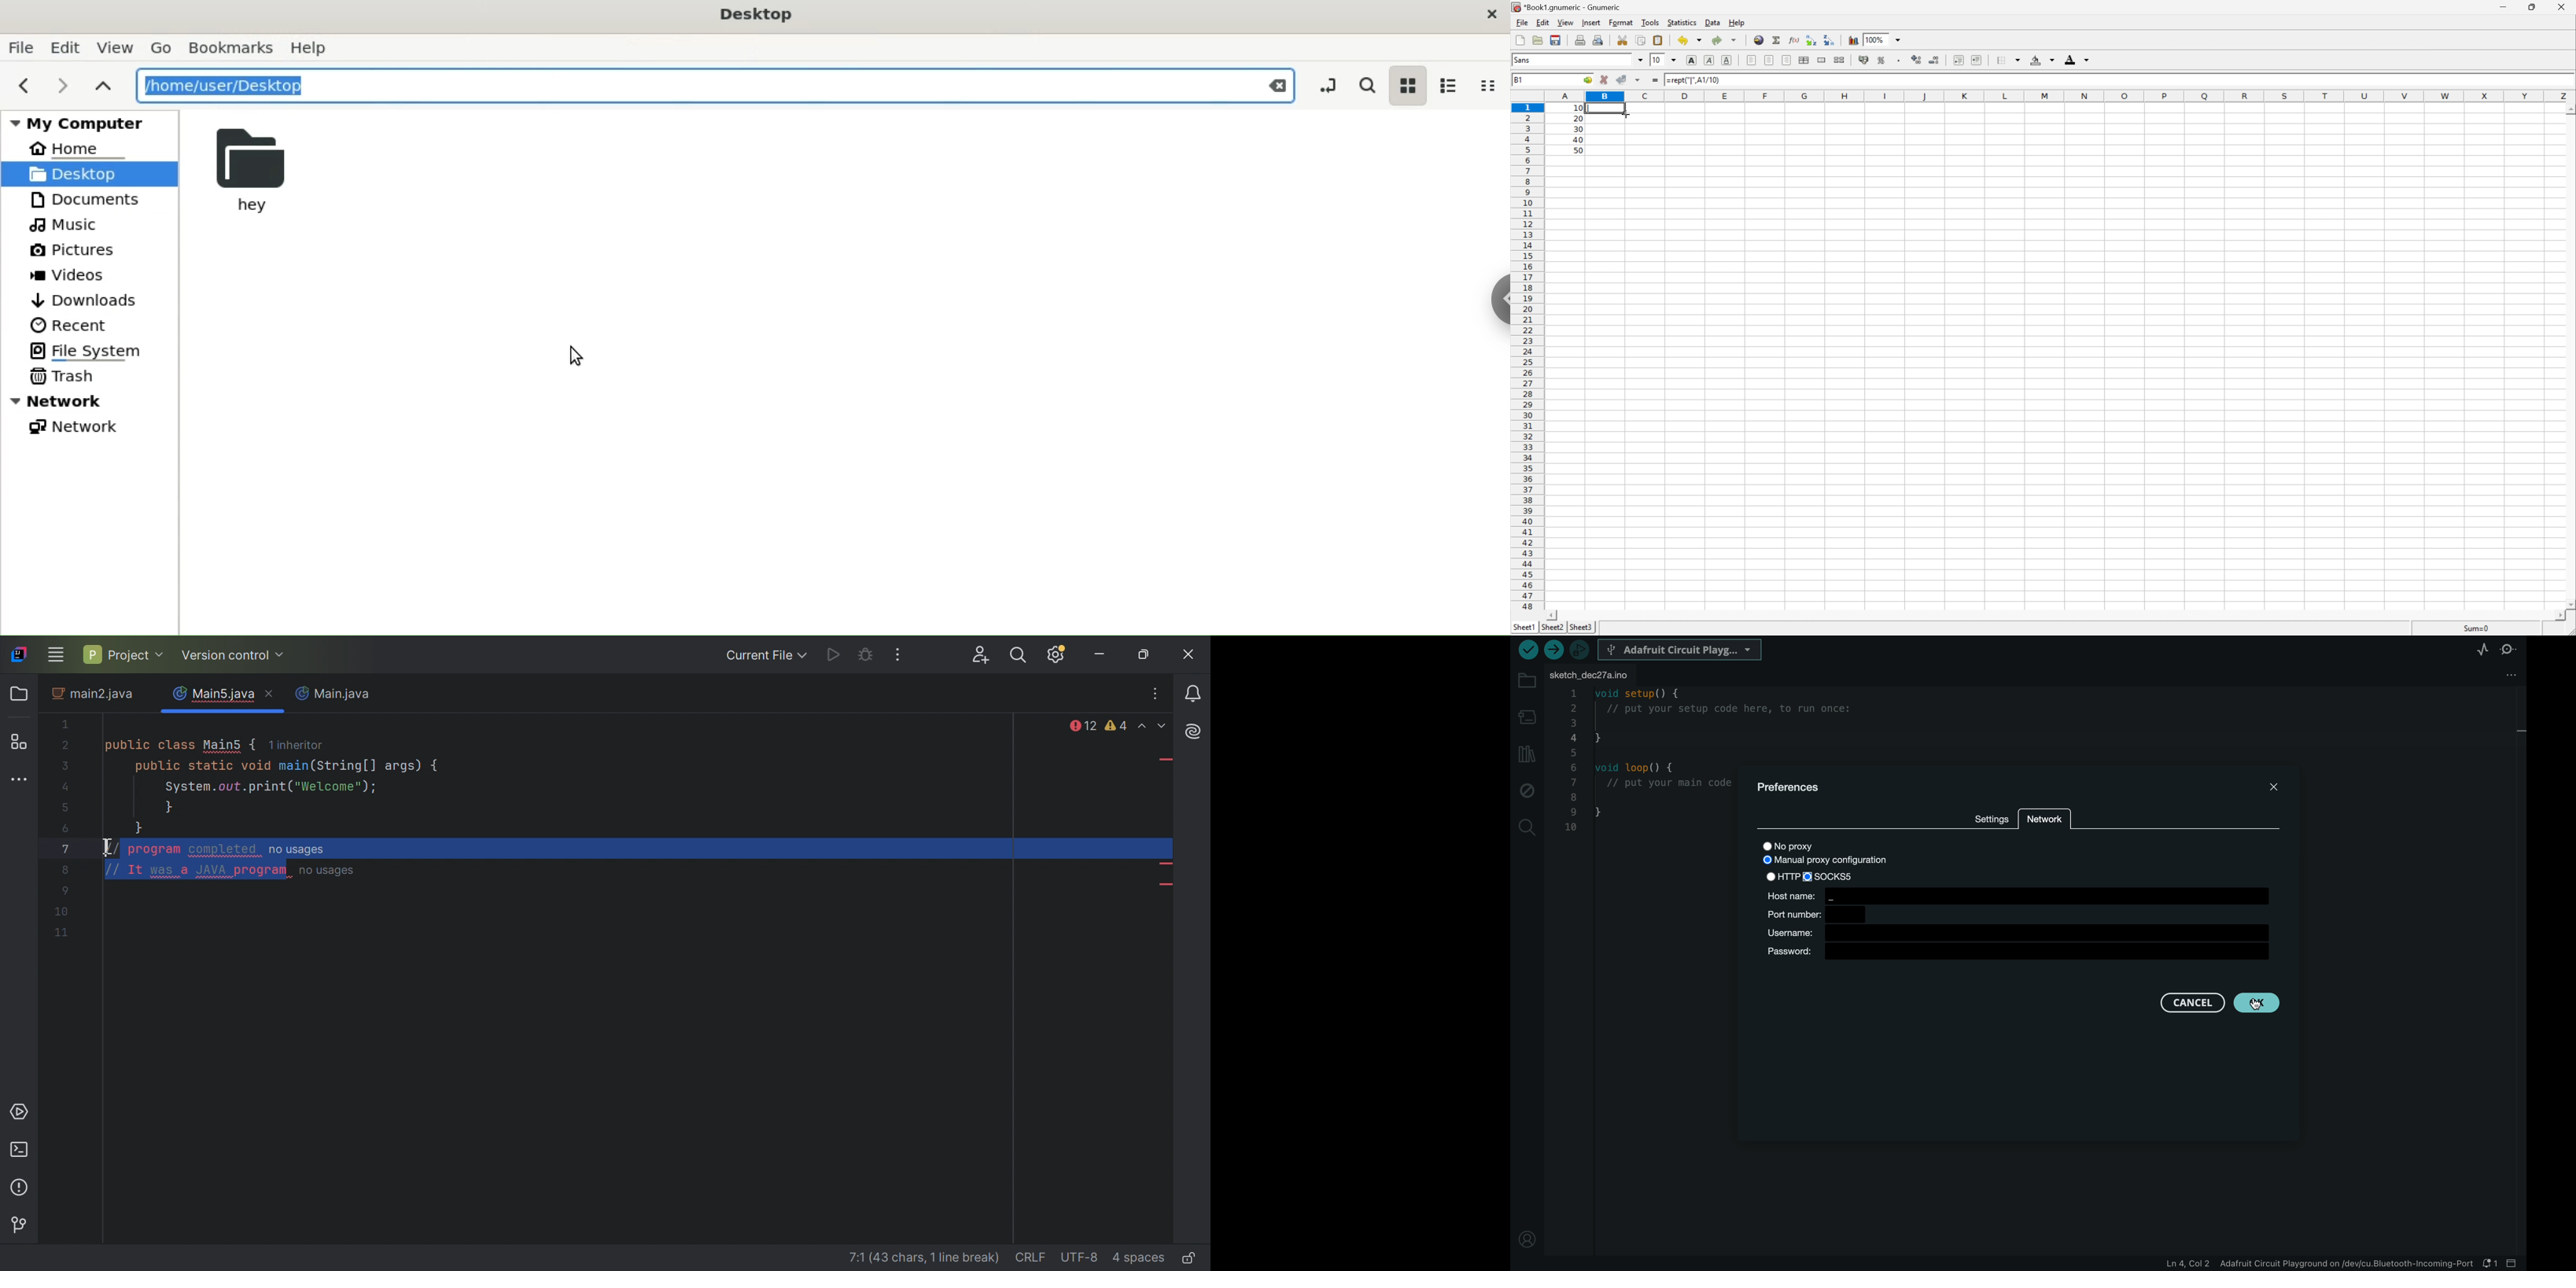 The height and width of the screenshot is (1288, 2576). What do you see at coordinates (2077, 59) in the screenshot?
I see `Foreground` at bounding box center [2077, 59].